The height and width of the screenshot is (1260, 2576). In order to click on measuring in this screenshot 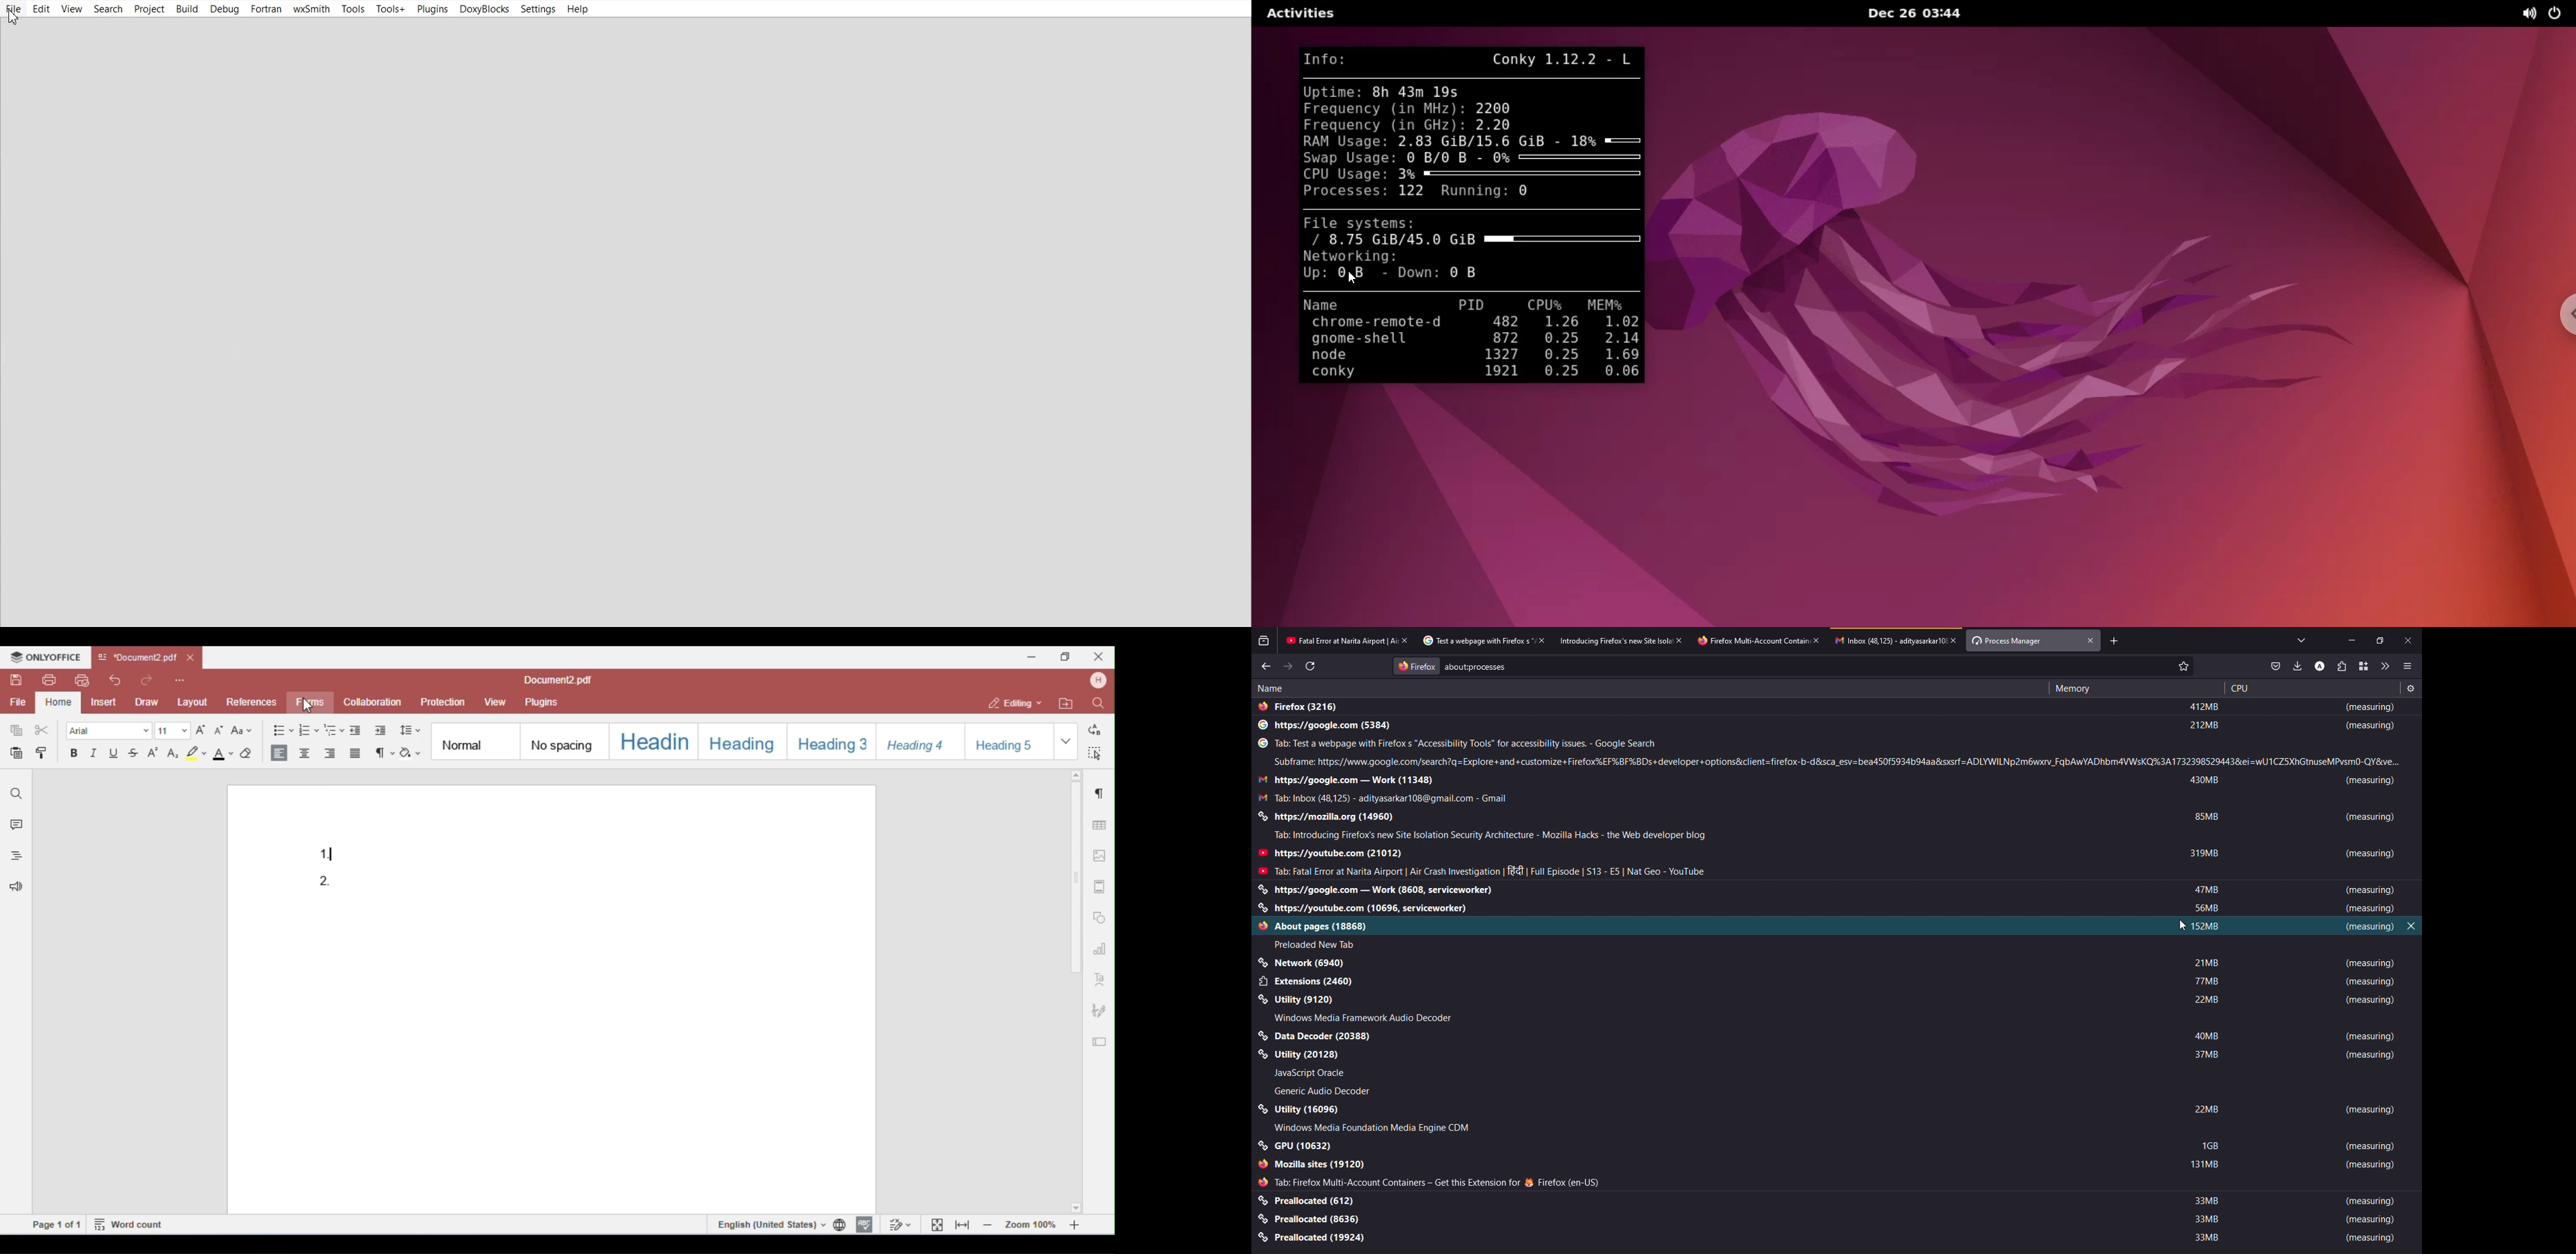, I will do `click(2366, 1203)`.